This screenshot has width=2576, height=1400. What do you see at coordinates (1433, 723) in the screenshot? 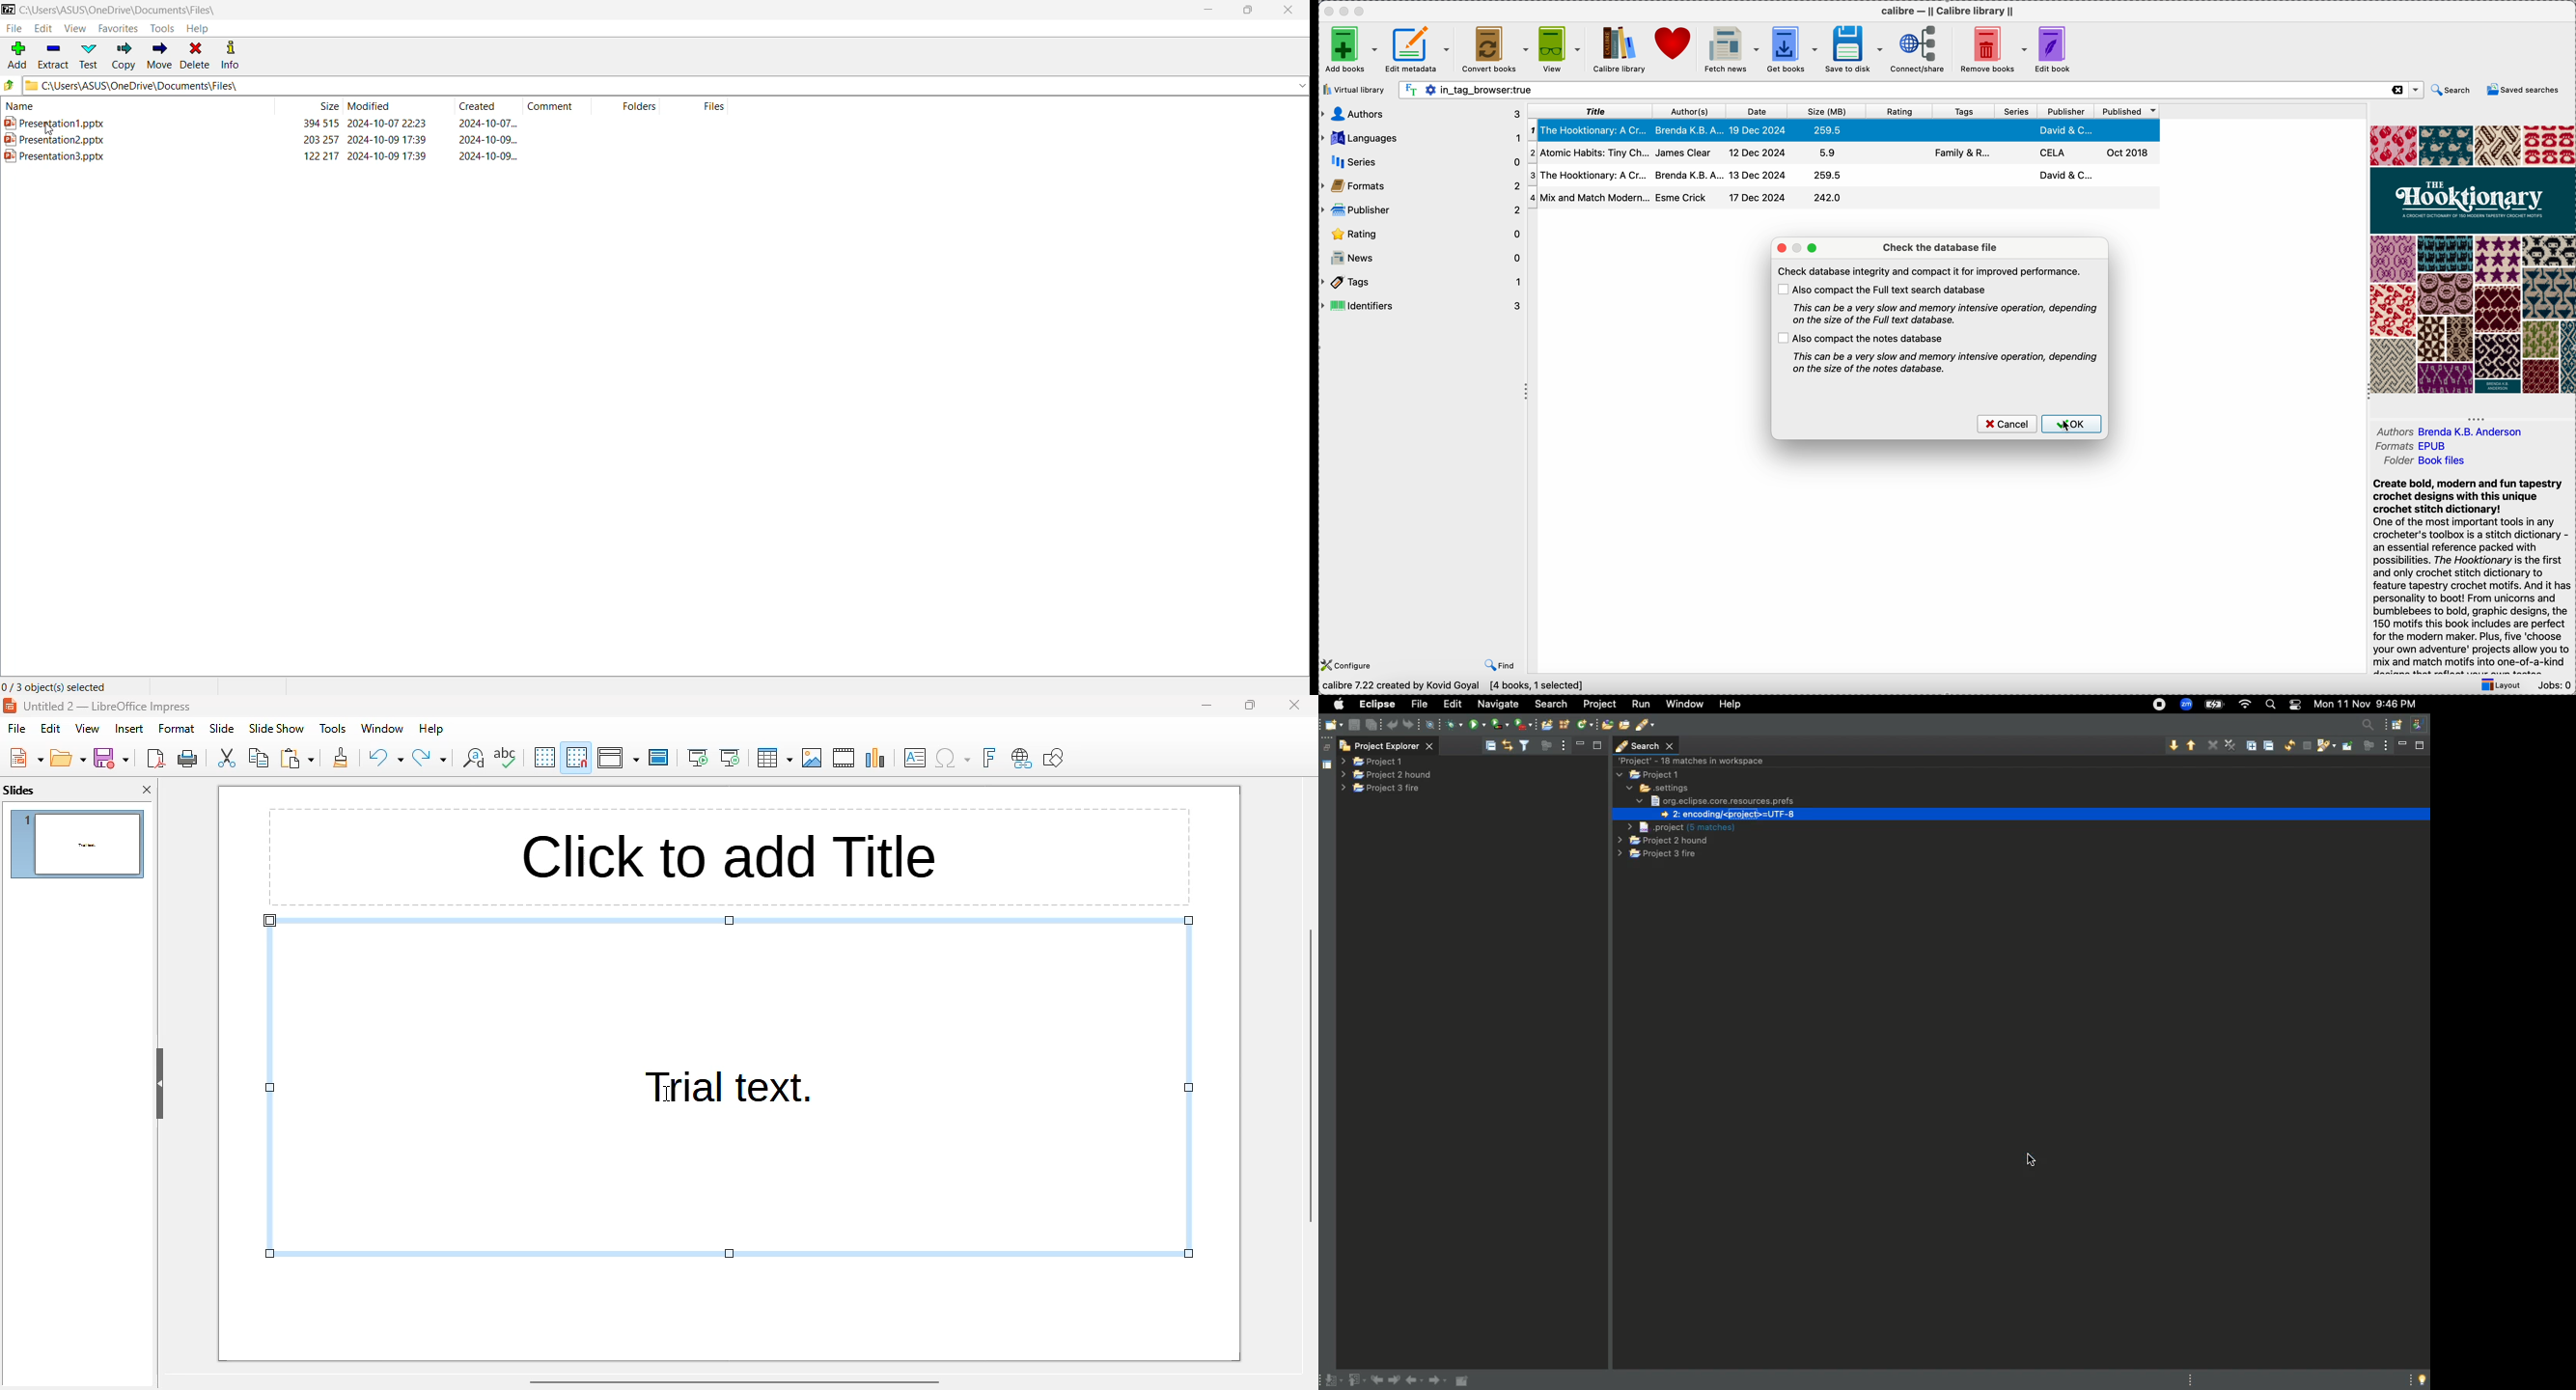
I see `skip all break points` at bounding box center [1433, 723].